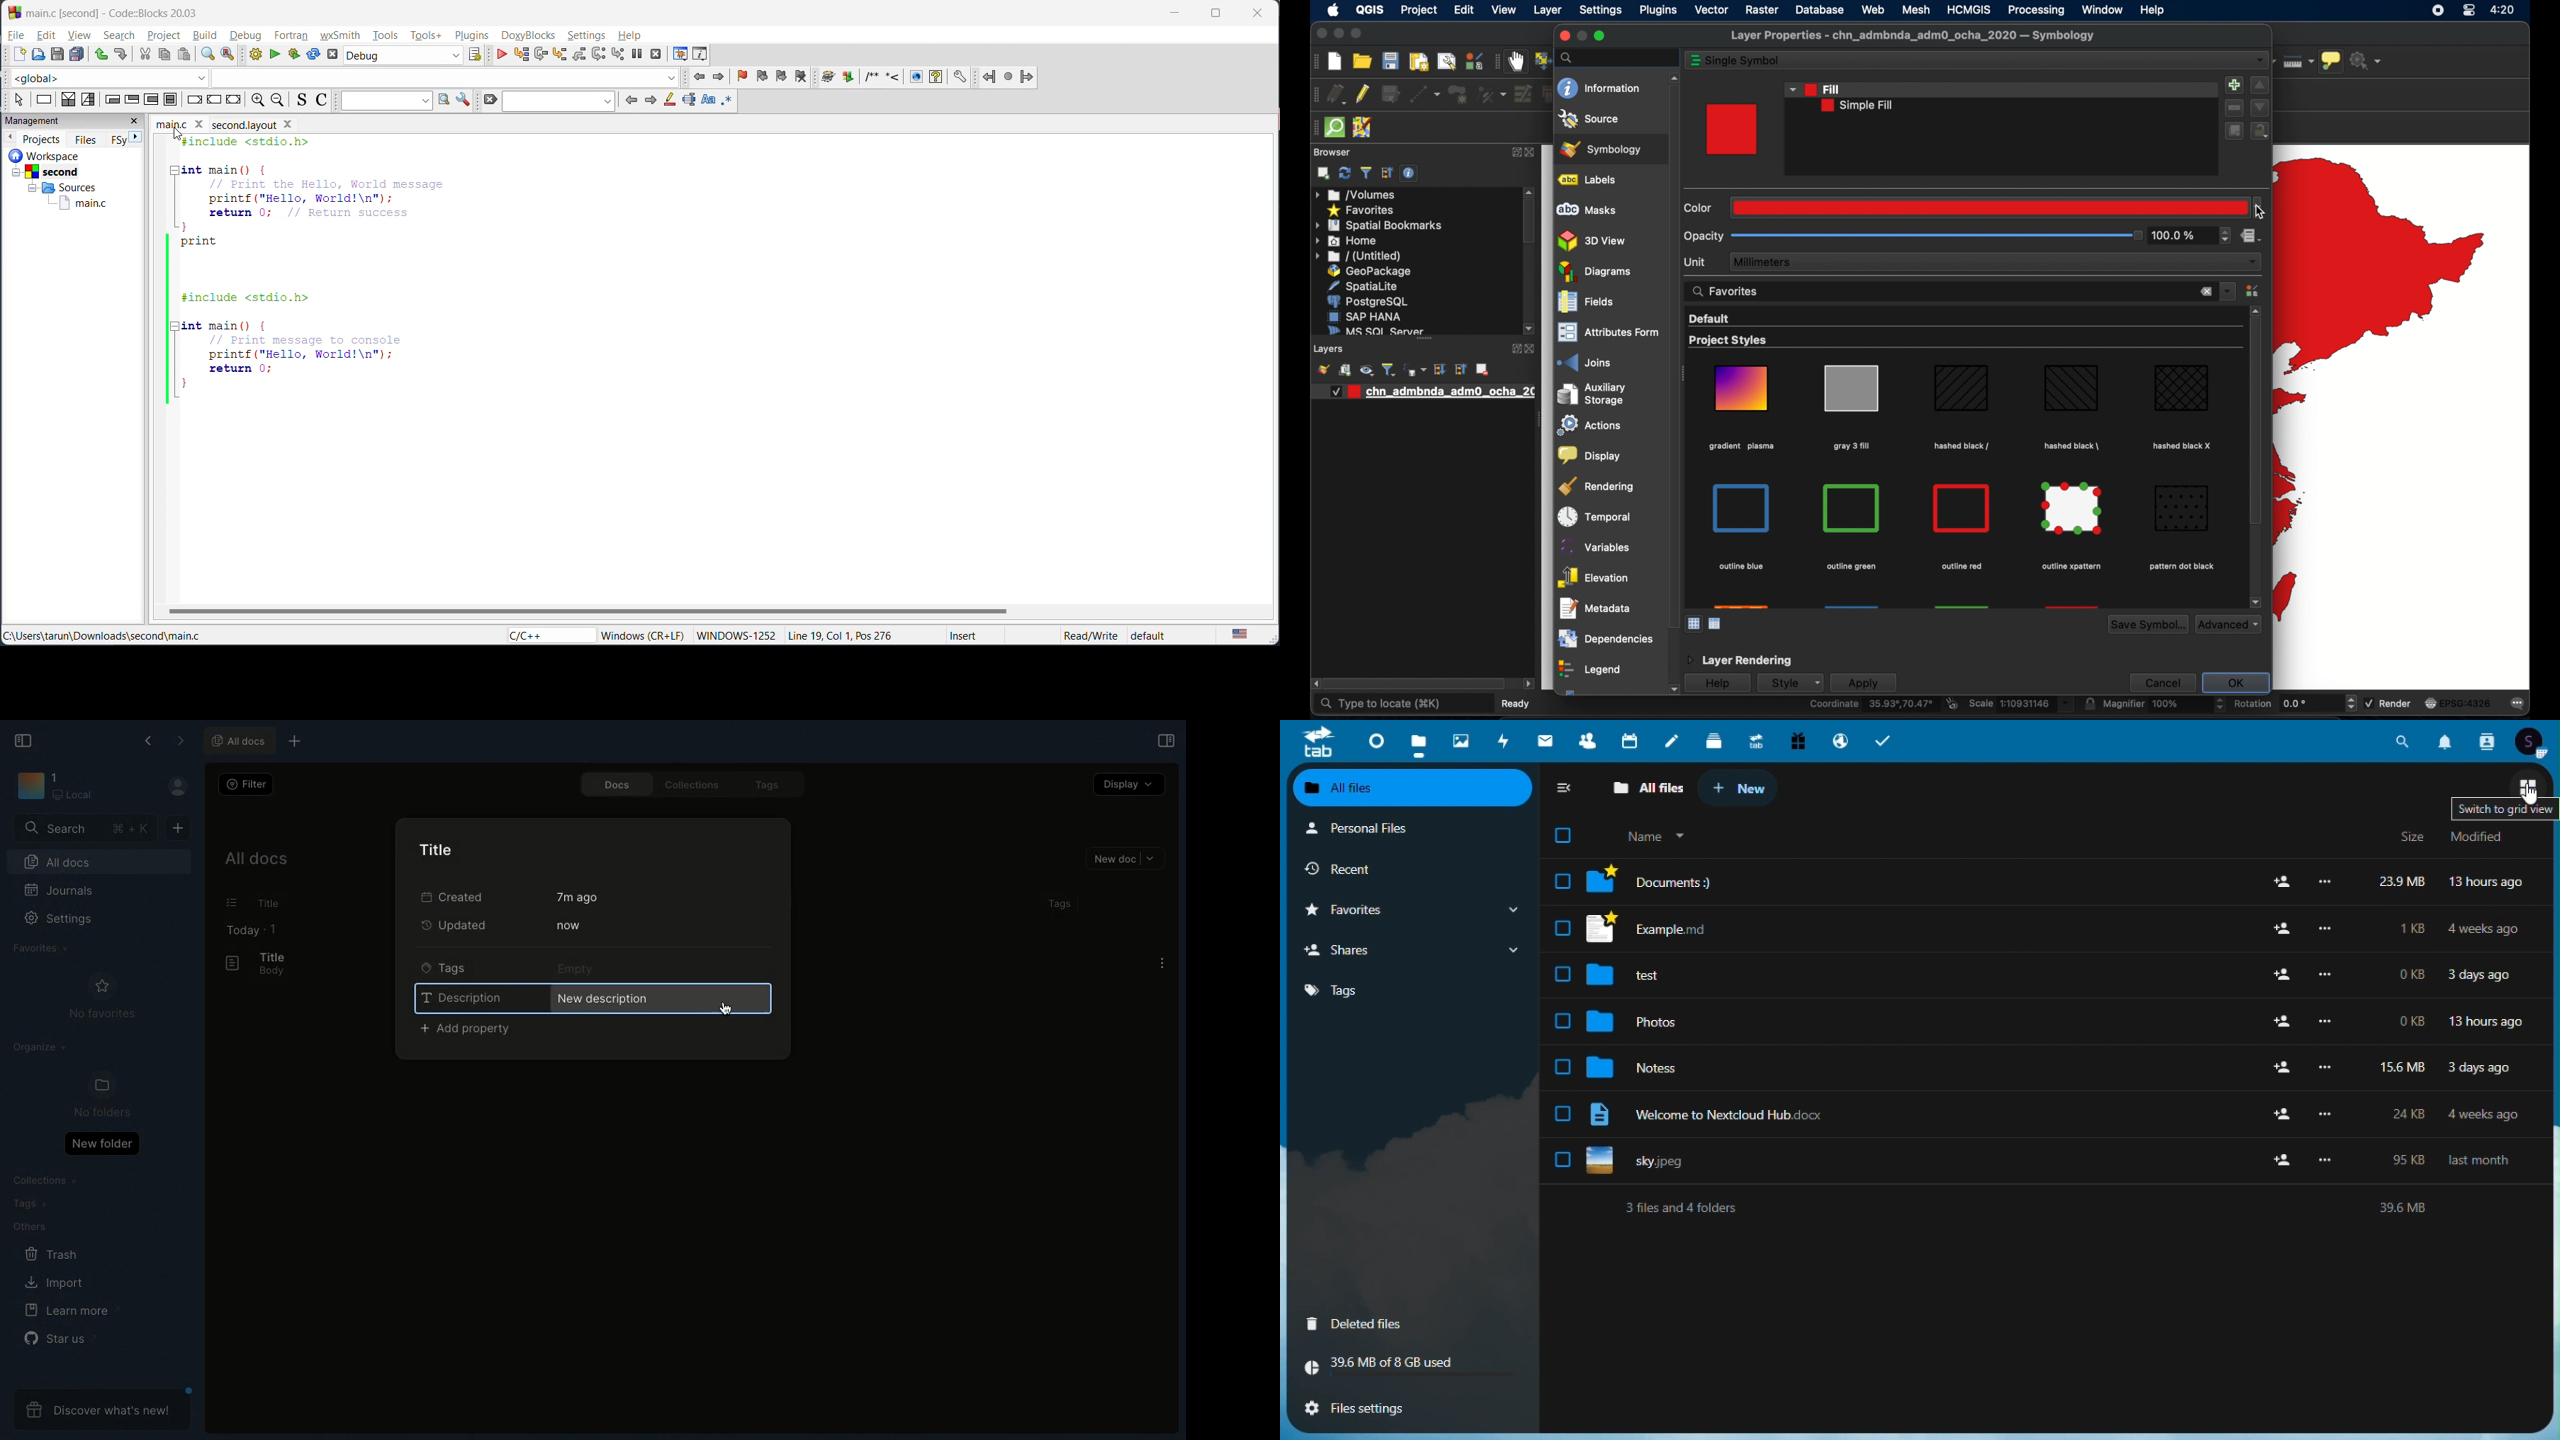  Describe the element at coordinates (1164, 740) in the screenshot. I see `Open right panel` at that location.